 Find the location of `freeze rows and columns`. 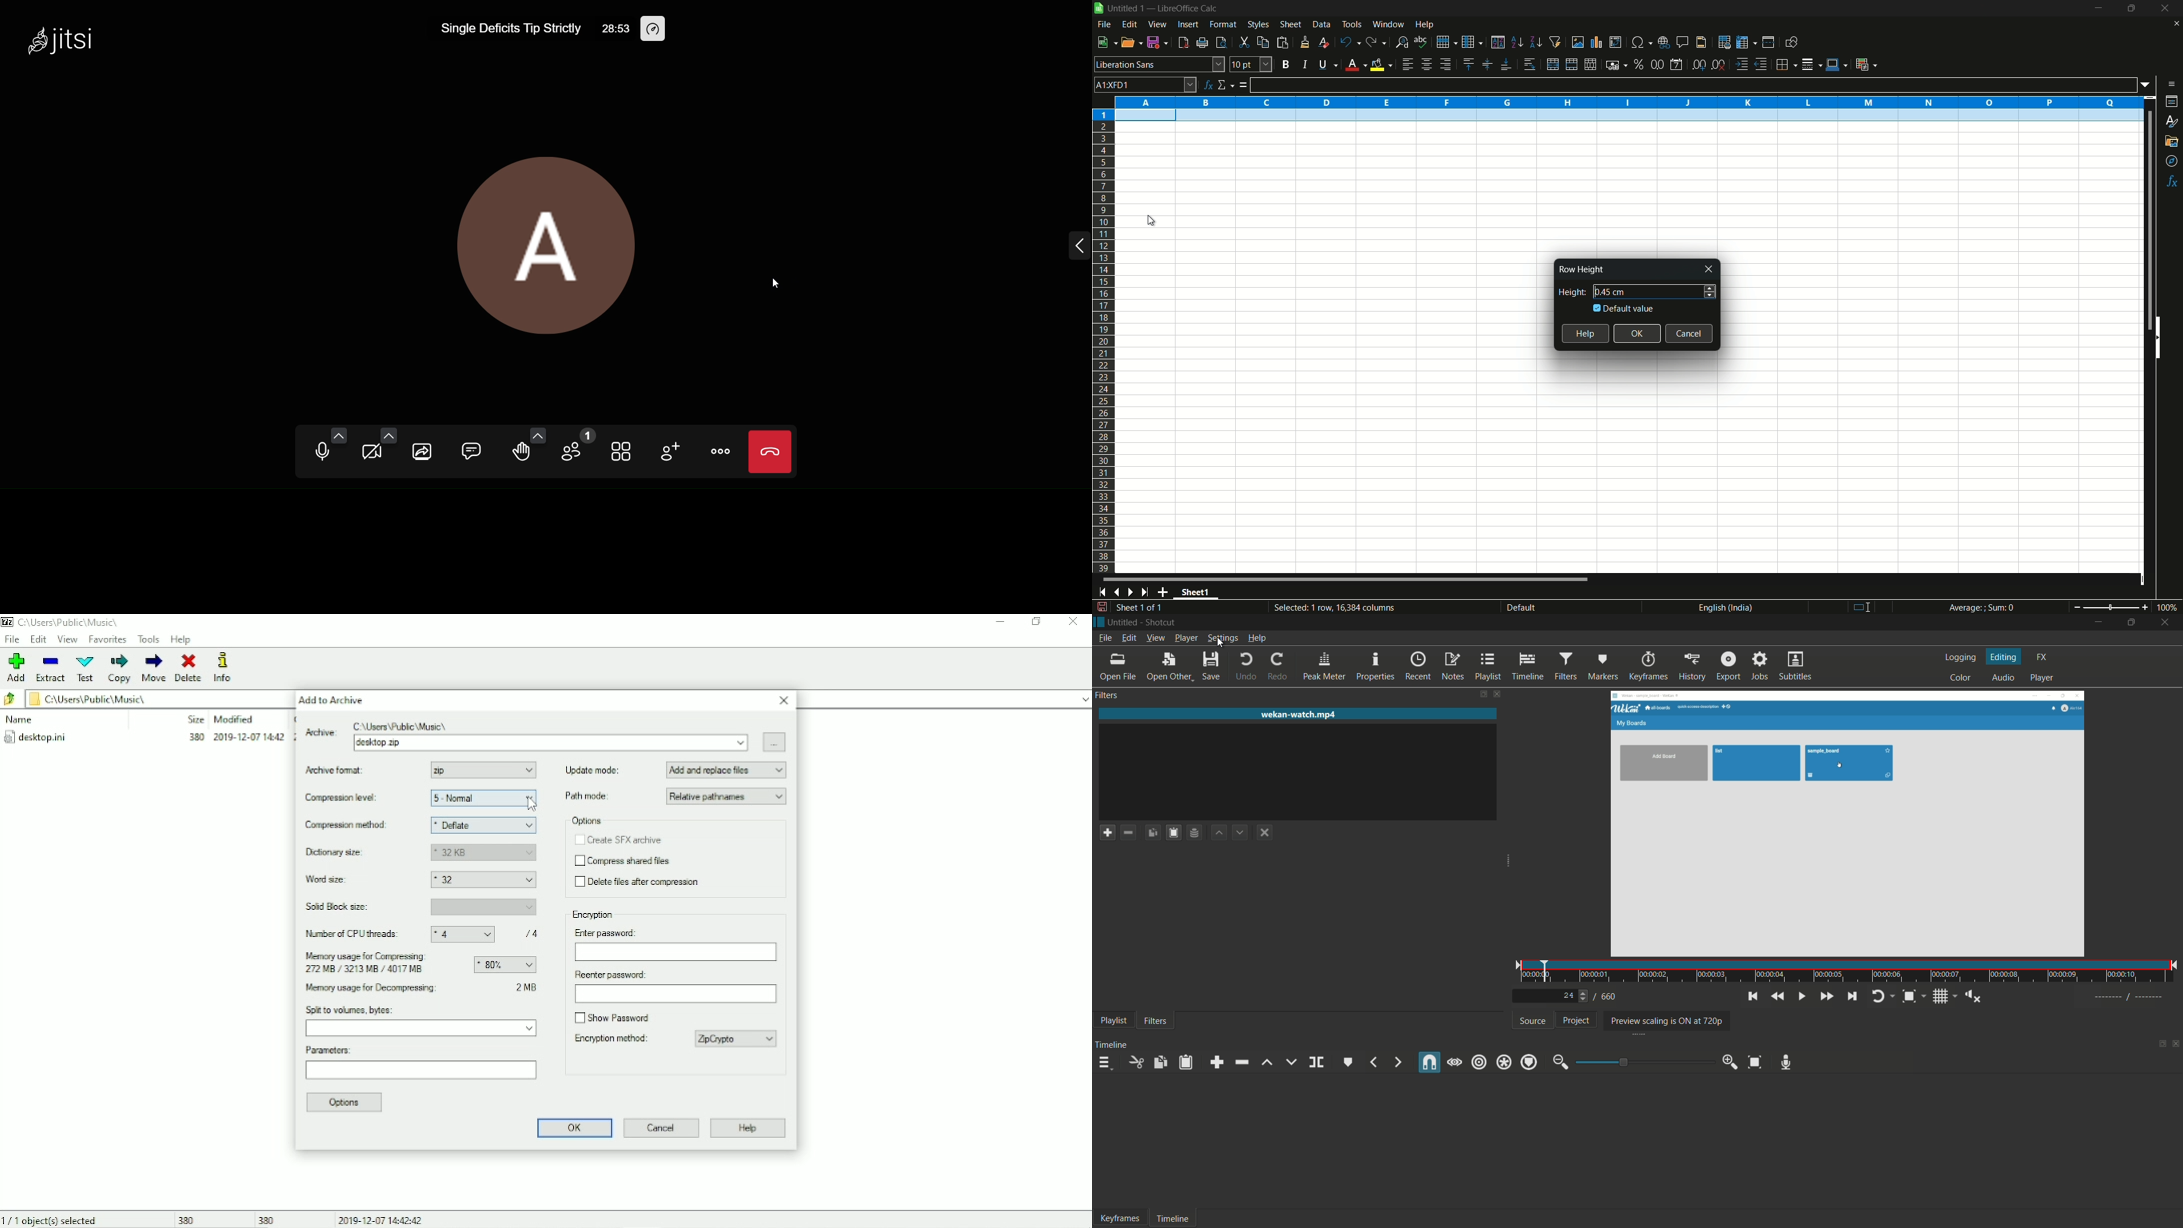

freeze rows and columns is located at coordinates (1746, 43).